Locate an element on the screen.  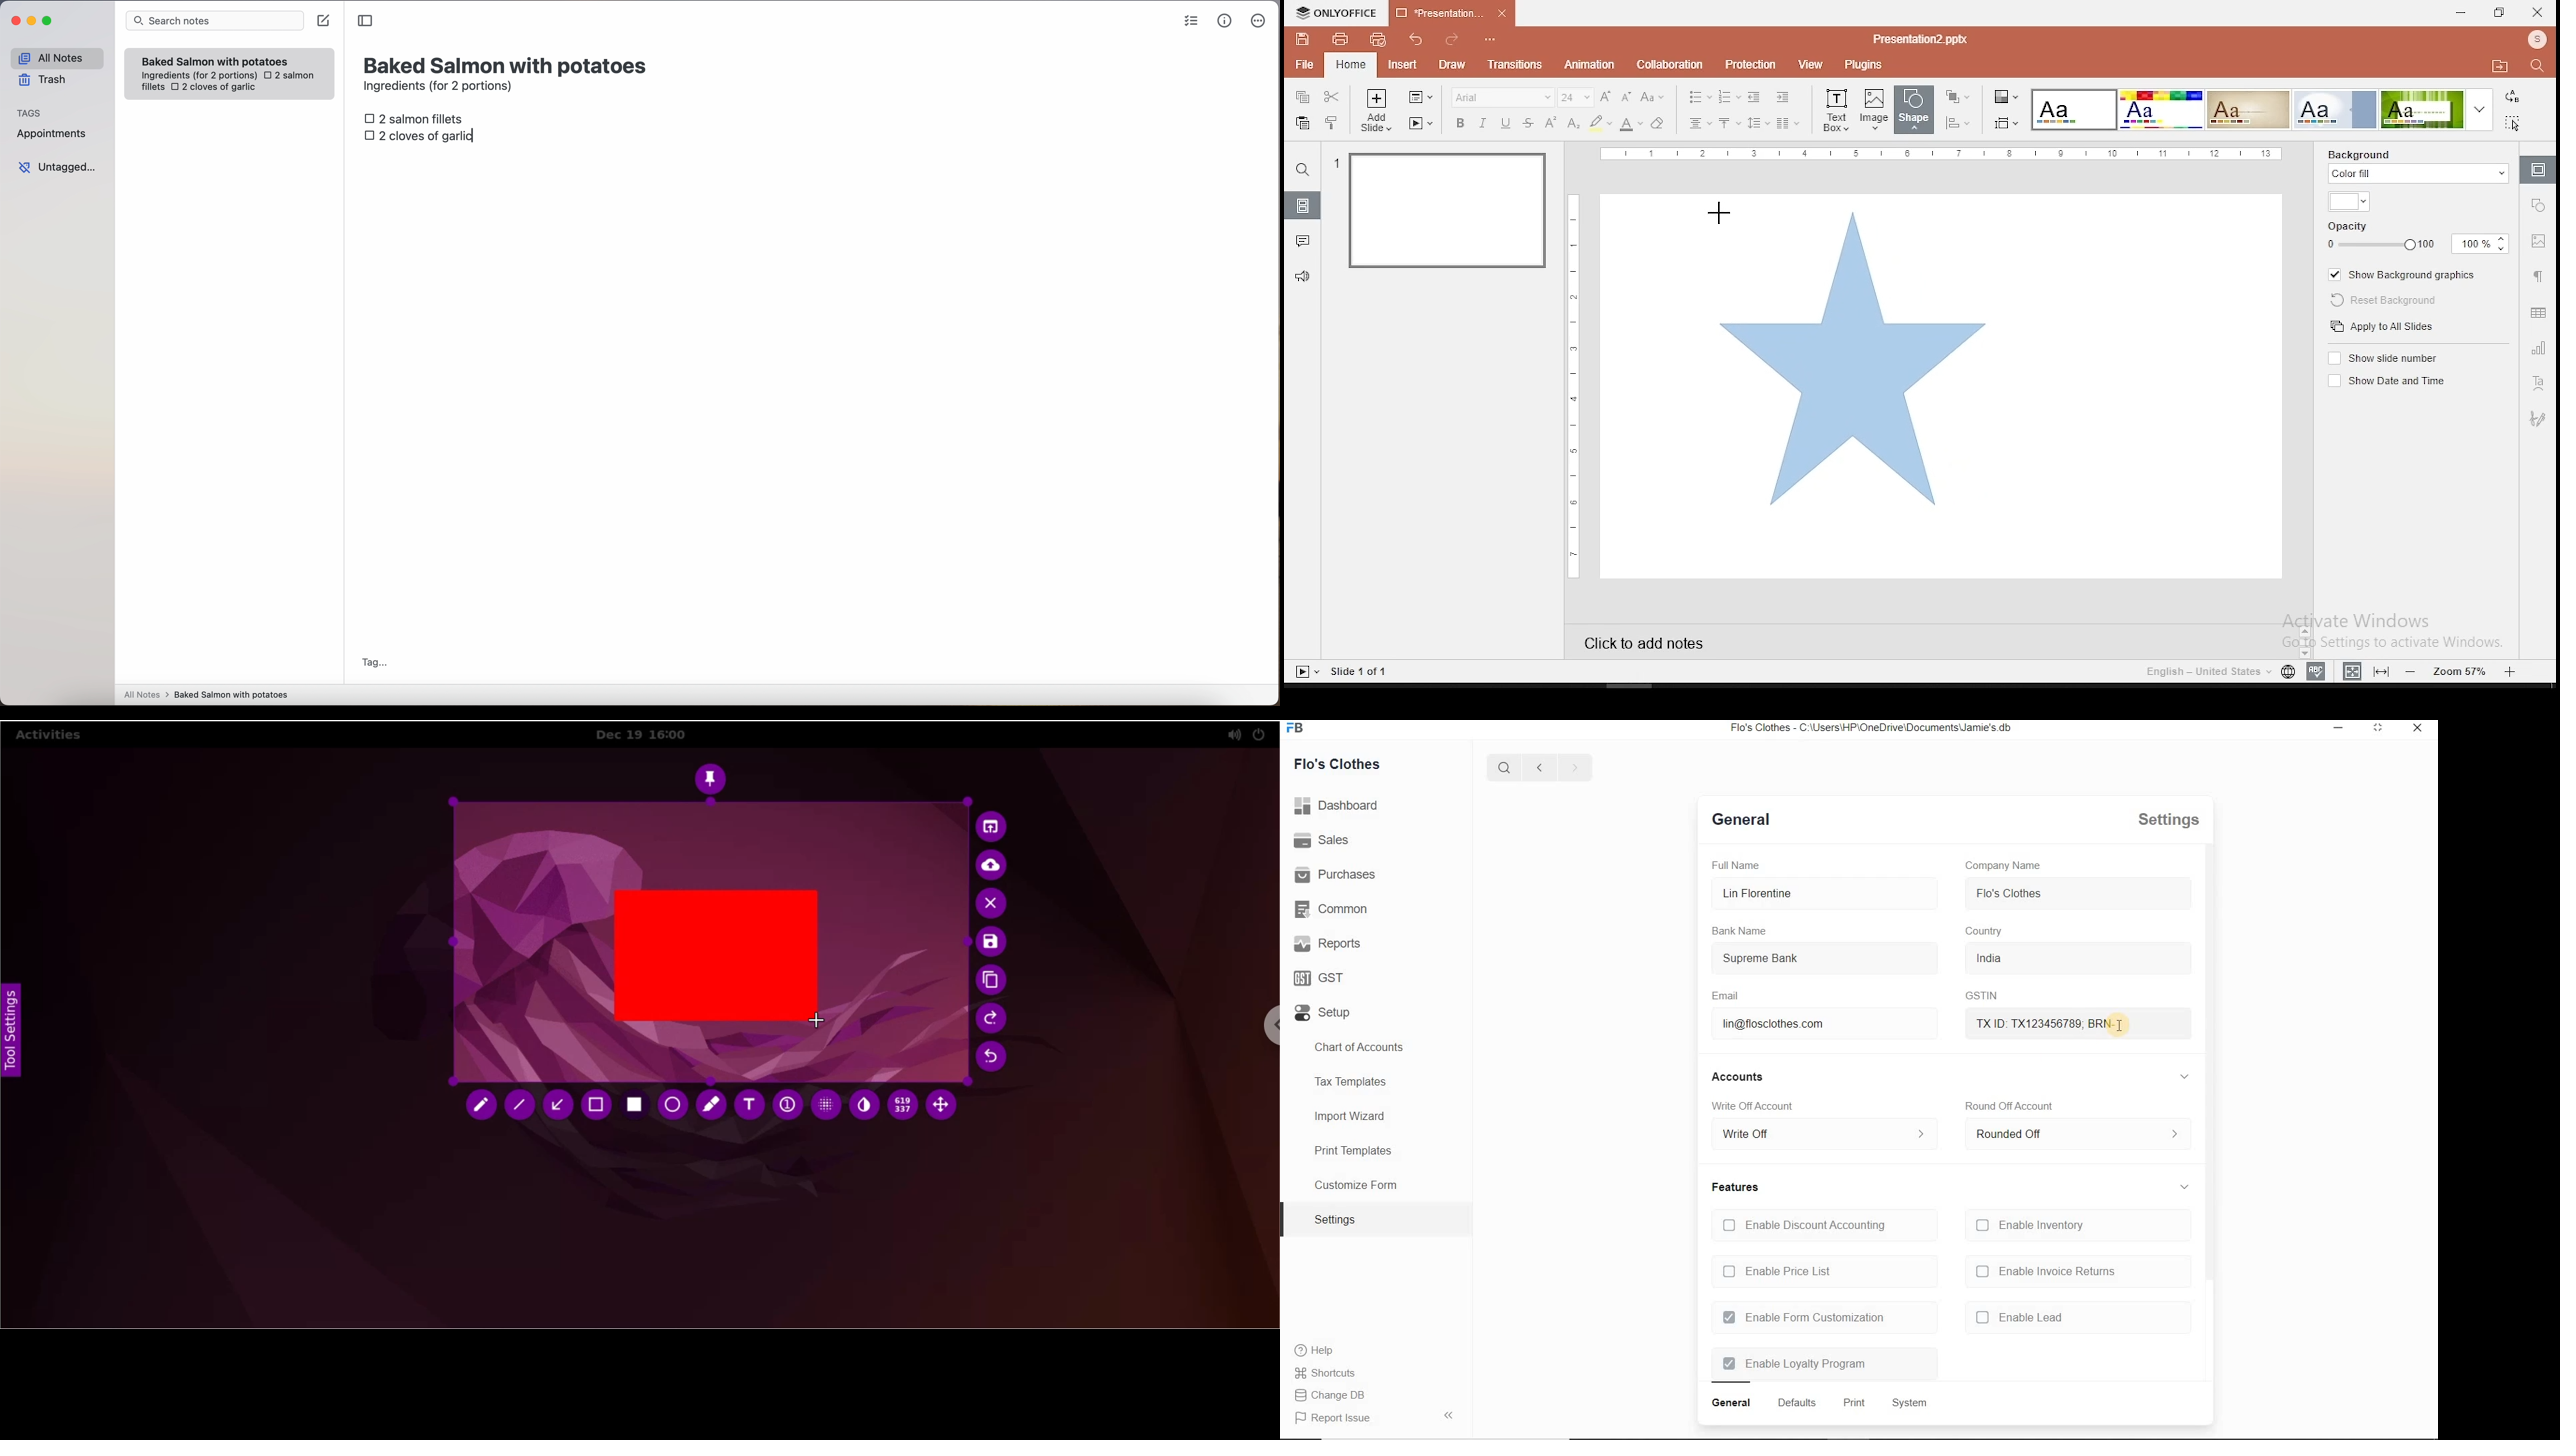
rounded off is located at coordinates (2074, 1137).